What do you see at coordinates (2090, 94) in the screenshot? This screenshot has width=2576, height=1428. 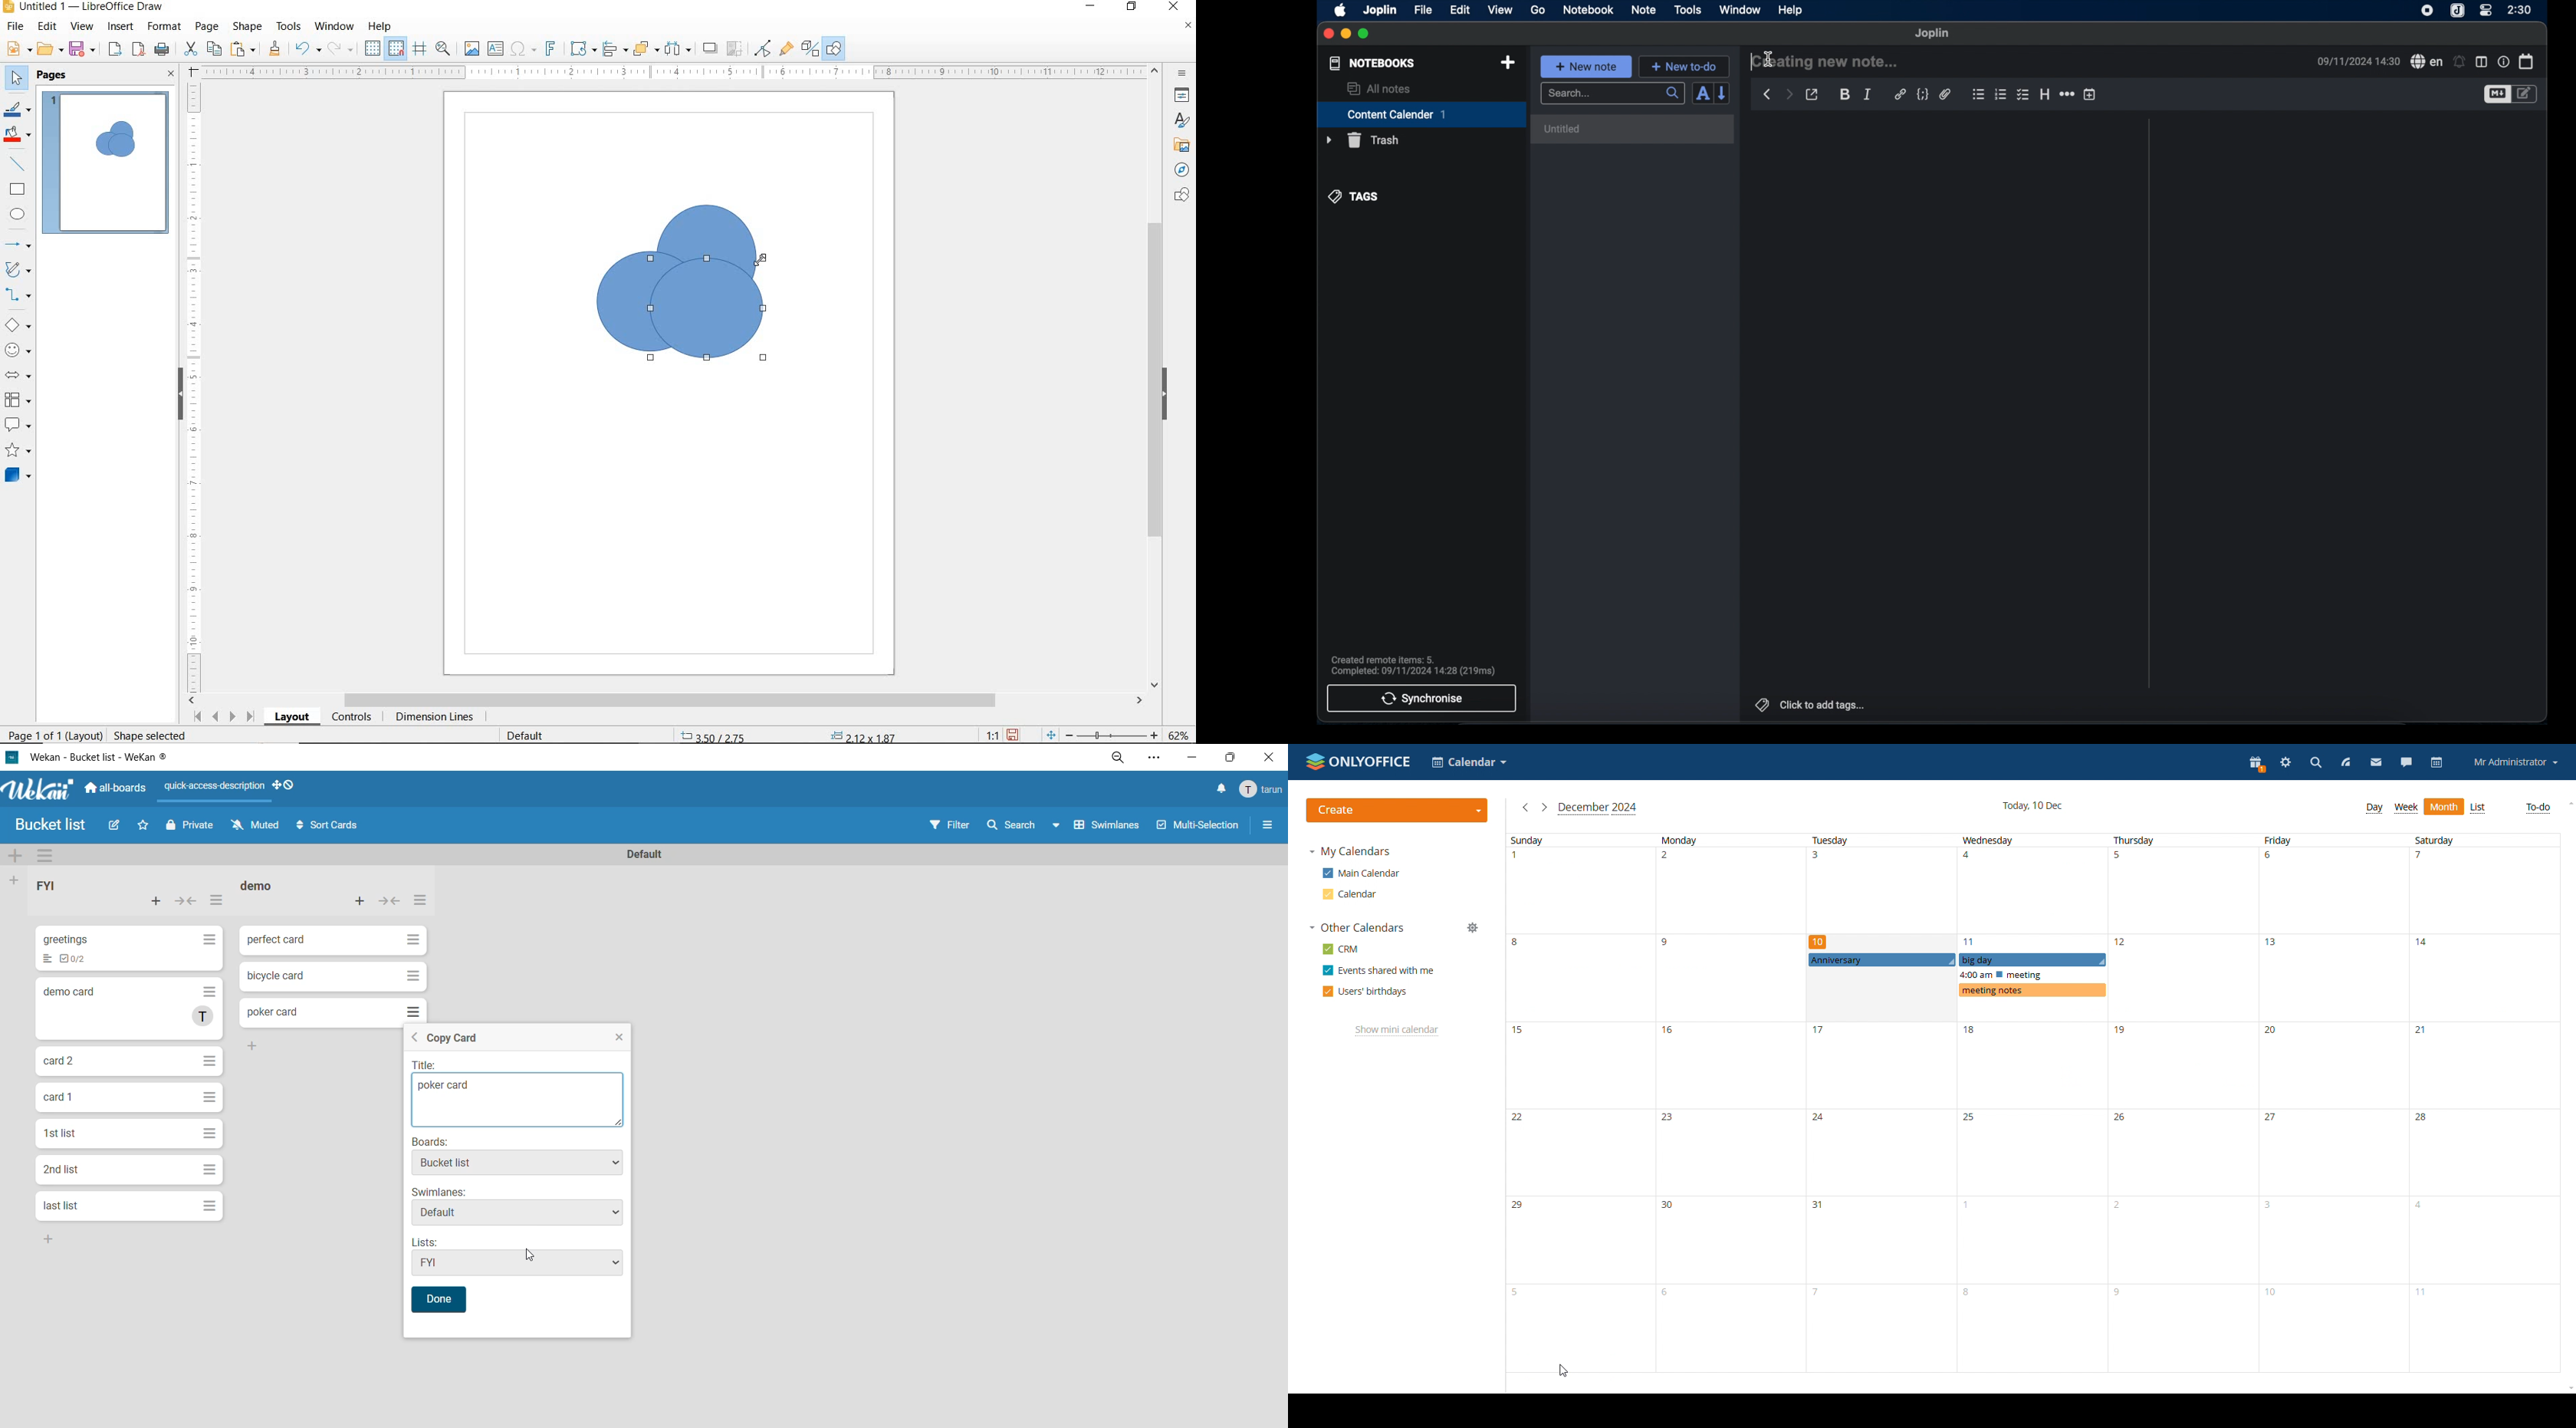 I see `insert time` at bounding box center [2090, 94].